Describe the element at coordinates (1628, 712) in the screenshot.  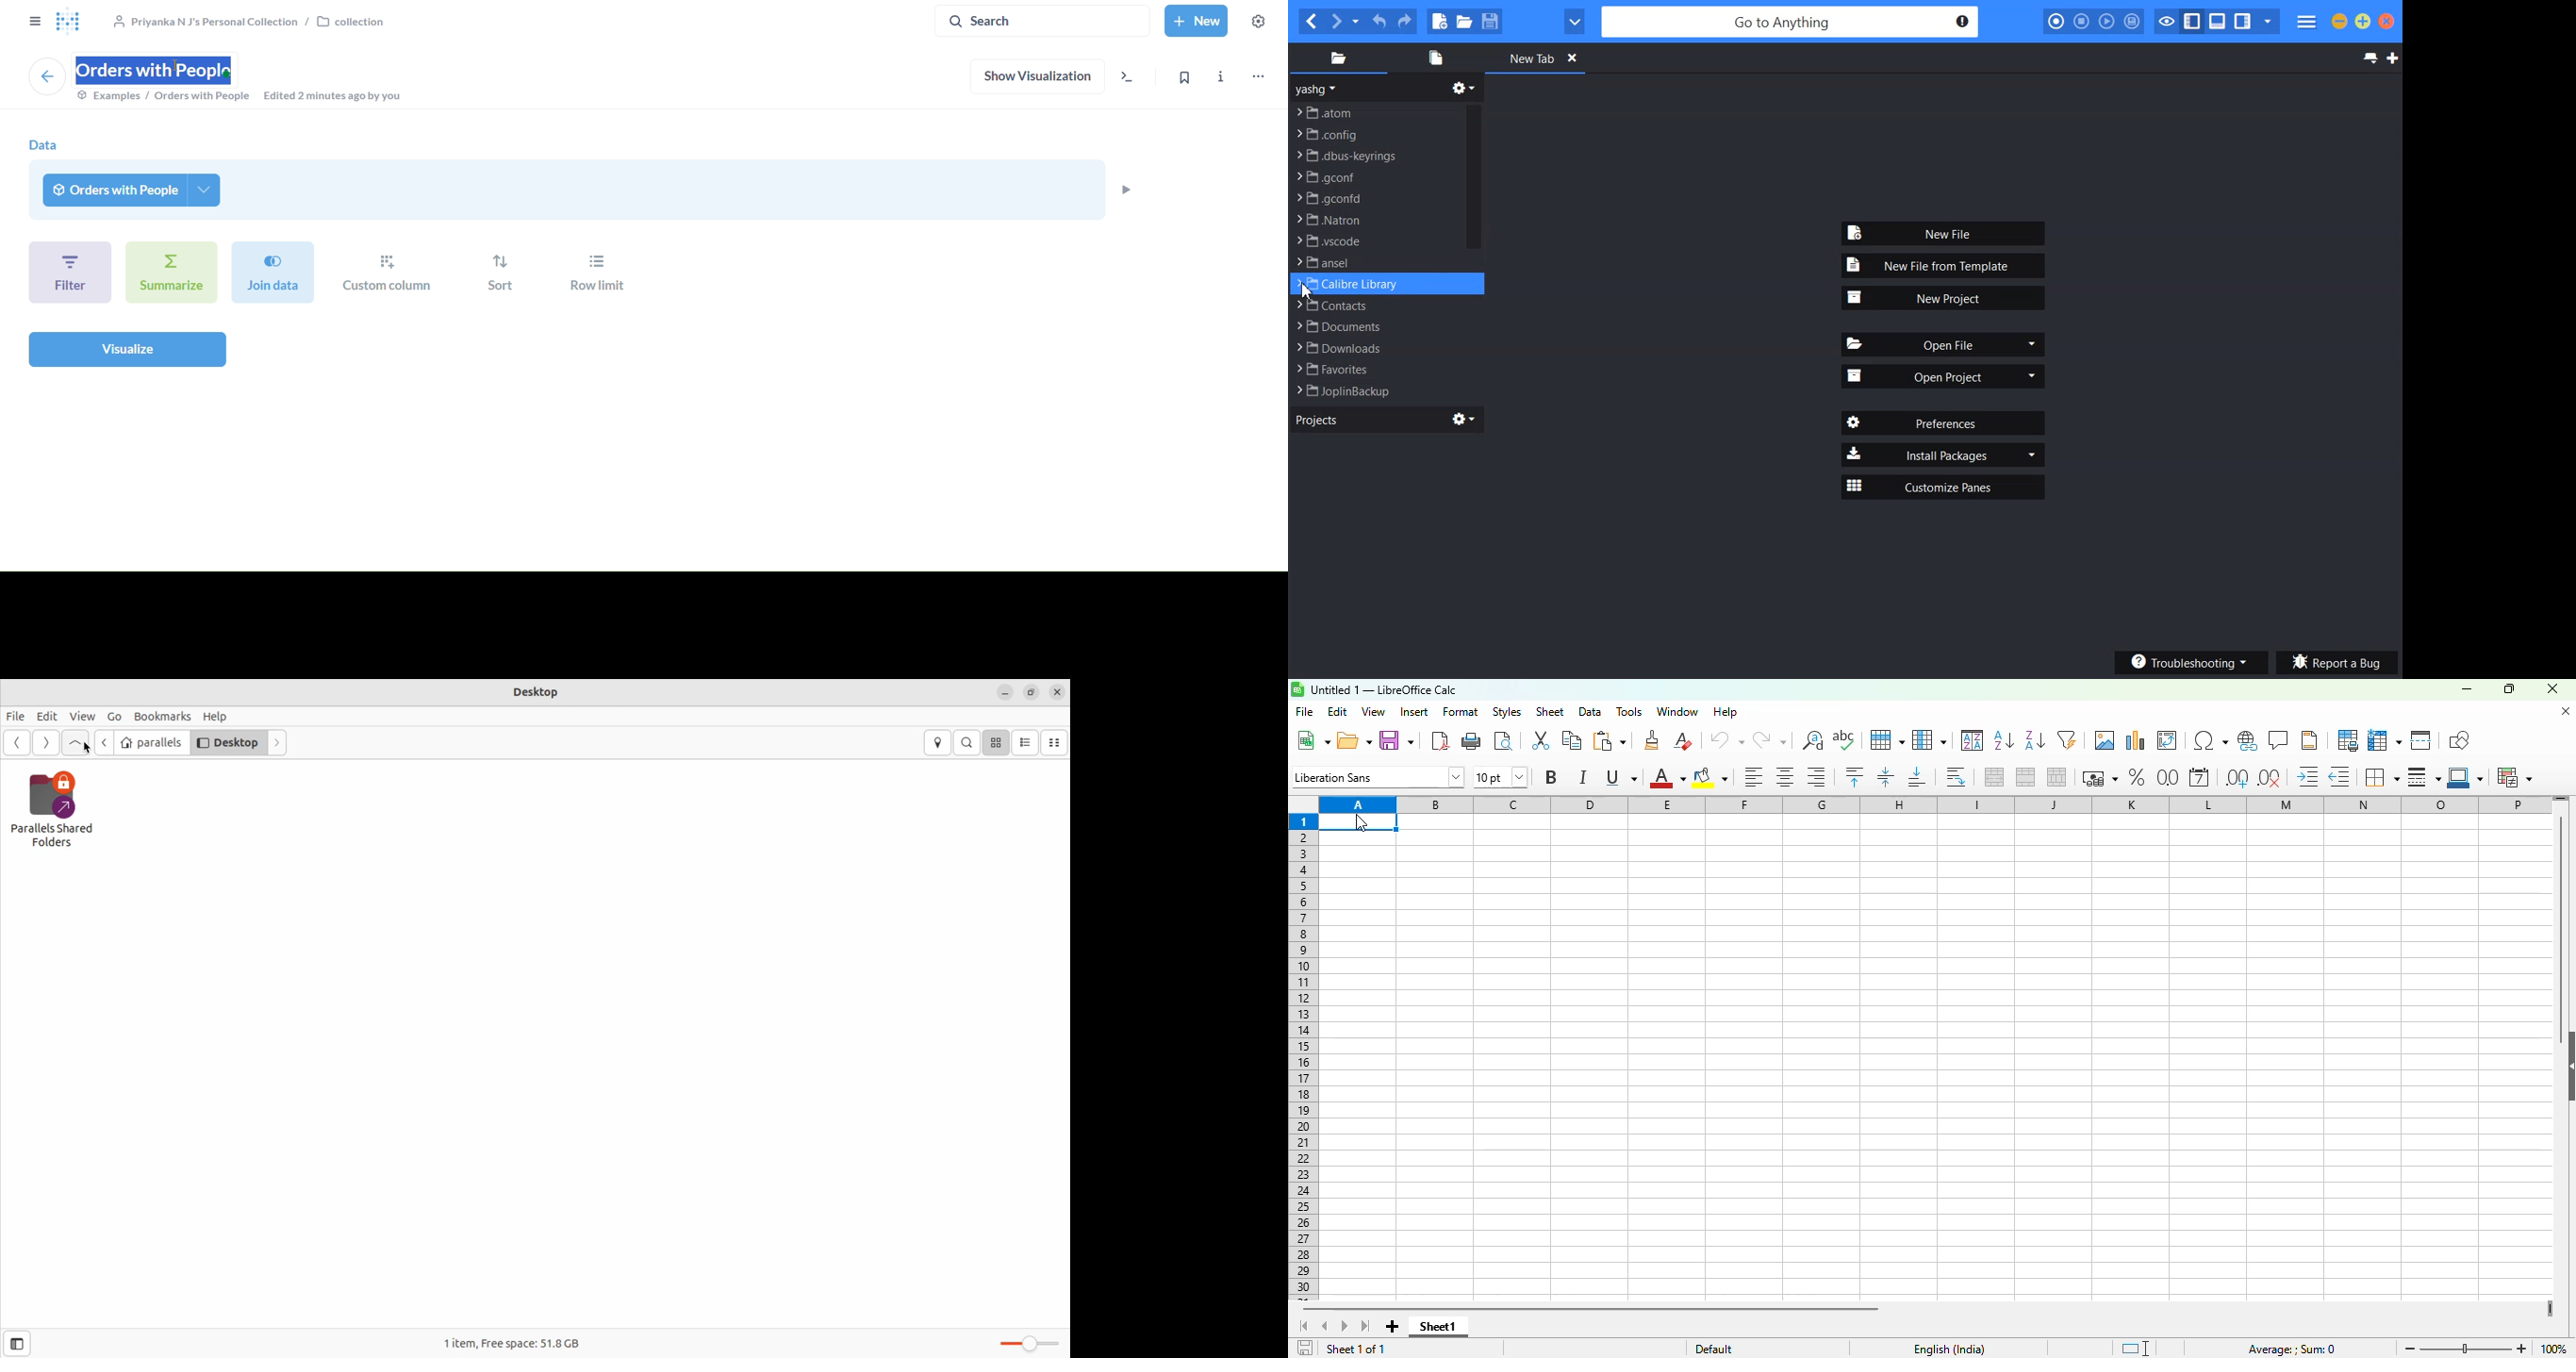
I see `tools` at that location.